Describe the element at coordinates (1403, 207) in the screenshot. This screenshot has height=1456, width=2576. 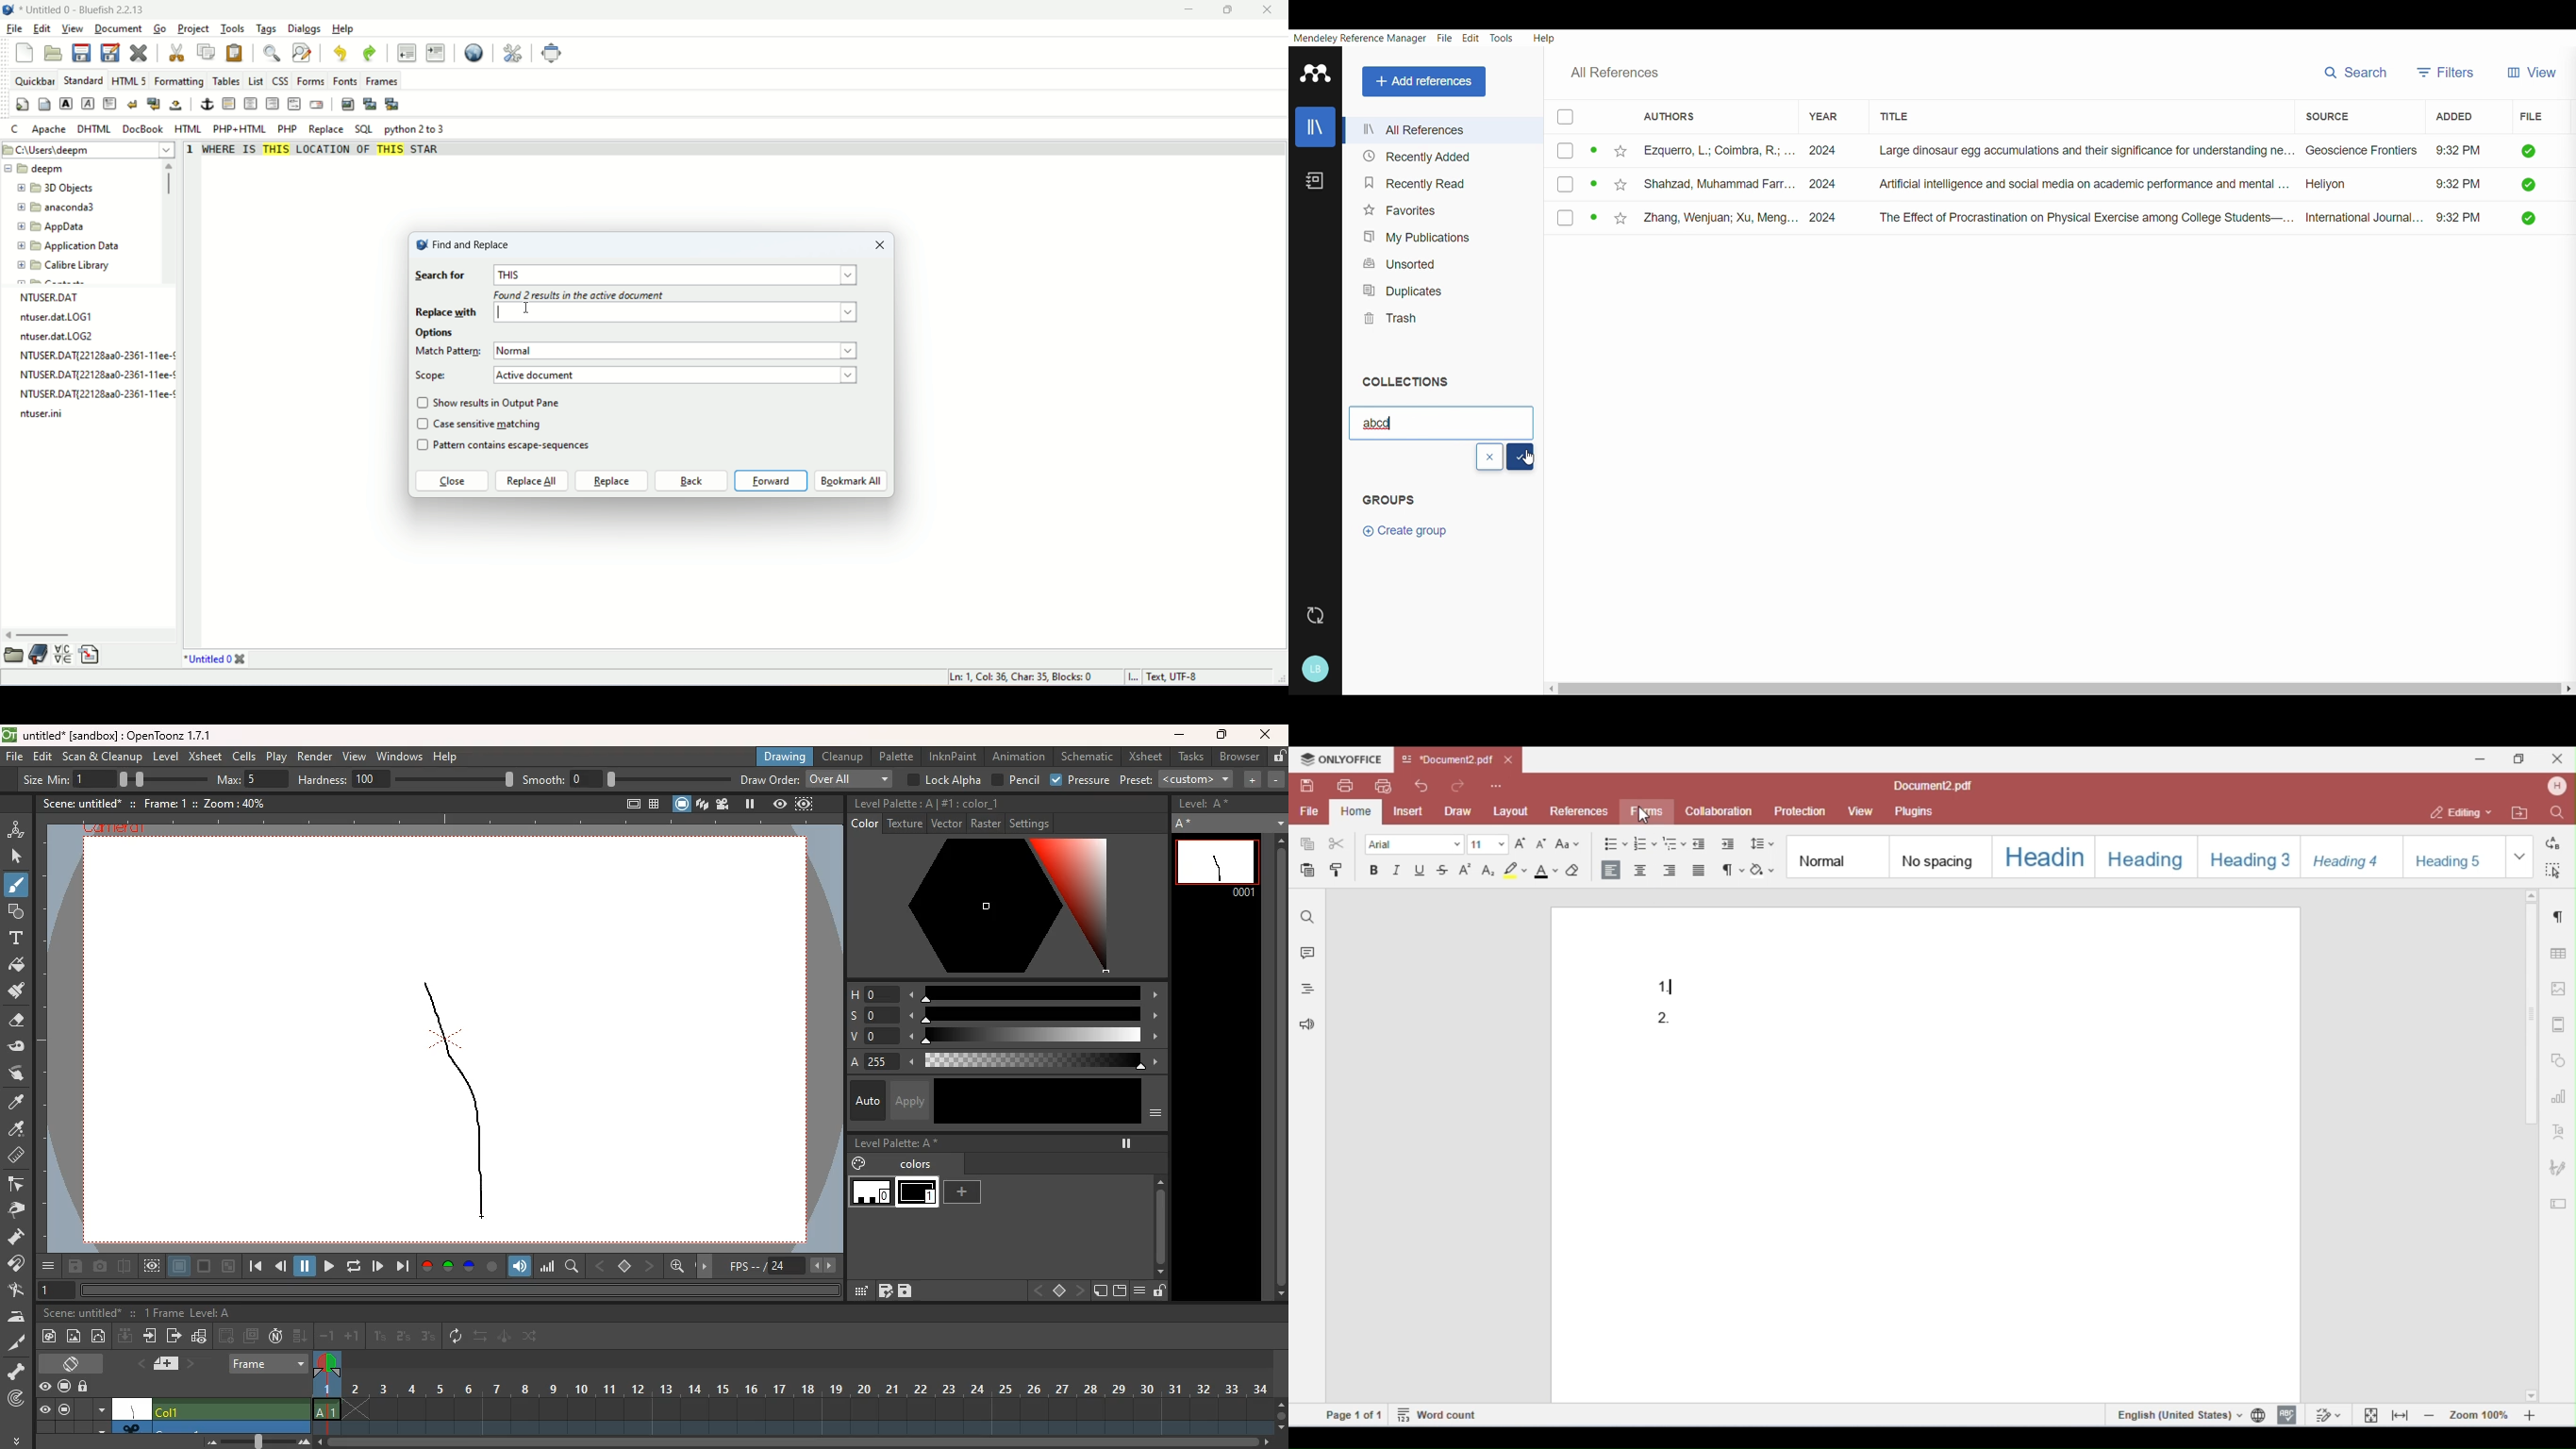
I see `Favorites` at that location.